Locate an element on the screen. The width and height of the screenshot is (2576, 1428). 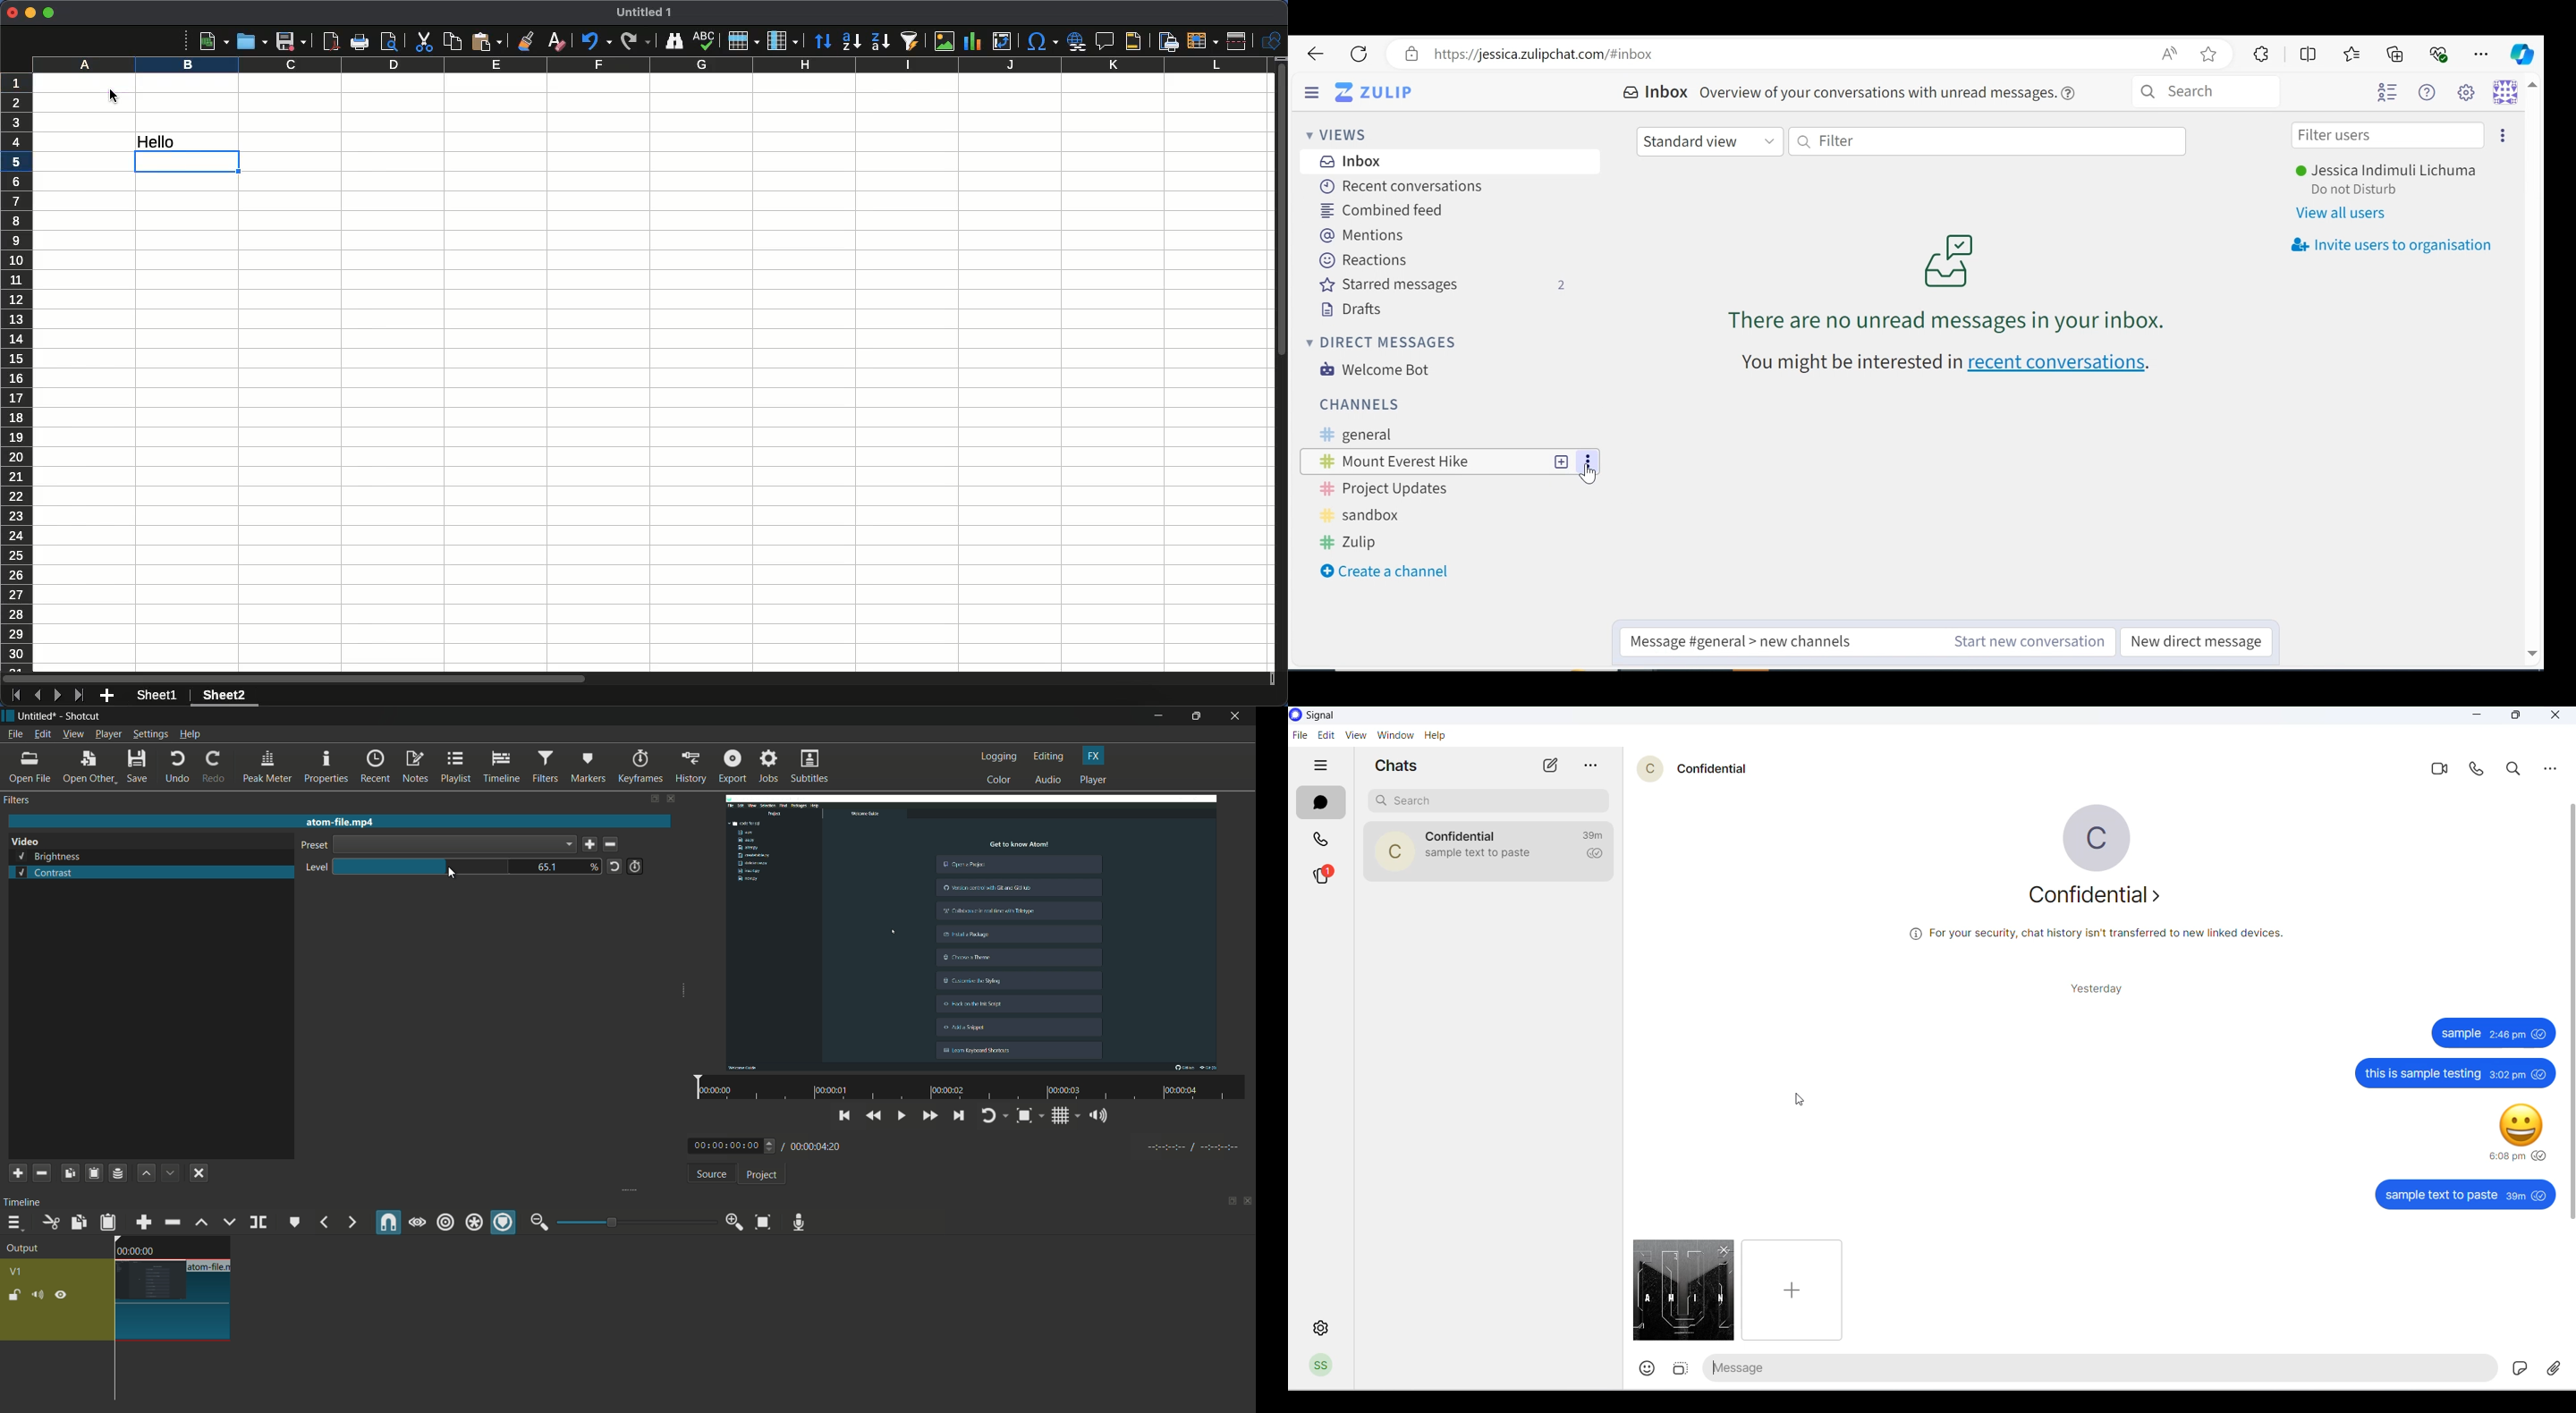
hide is located at coordinates (1320, 766).